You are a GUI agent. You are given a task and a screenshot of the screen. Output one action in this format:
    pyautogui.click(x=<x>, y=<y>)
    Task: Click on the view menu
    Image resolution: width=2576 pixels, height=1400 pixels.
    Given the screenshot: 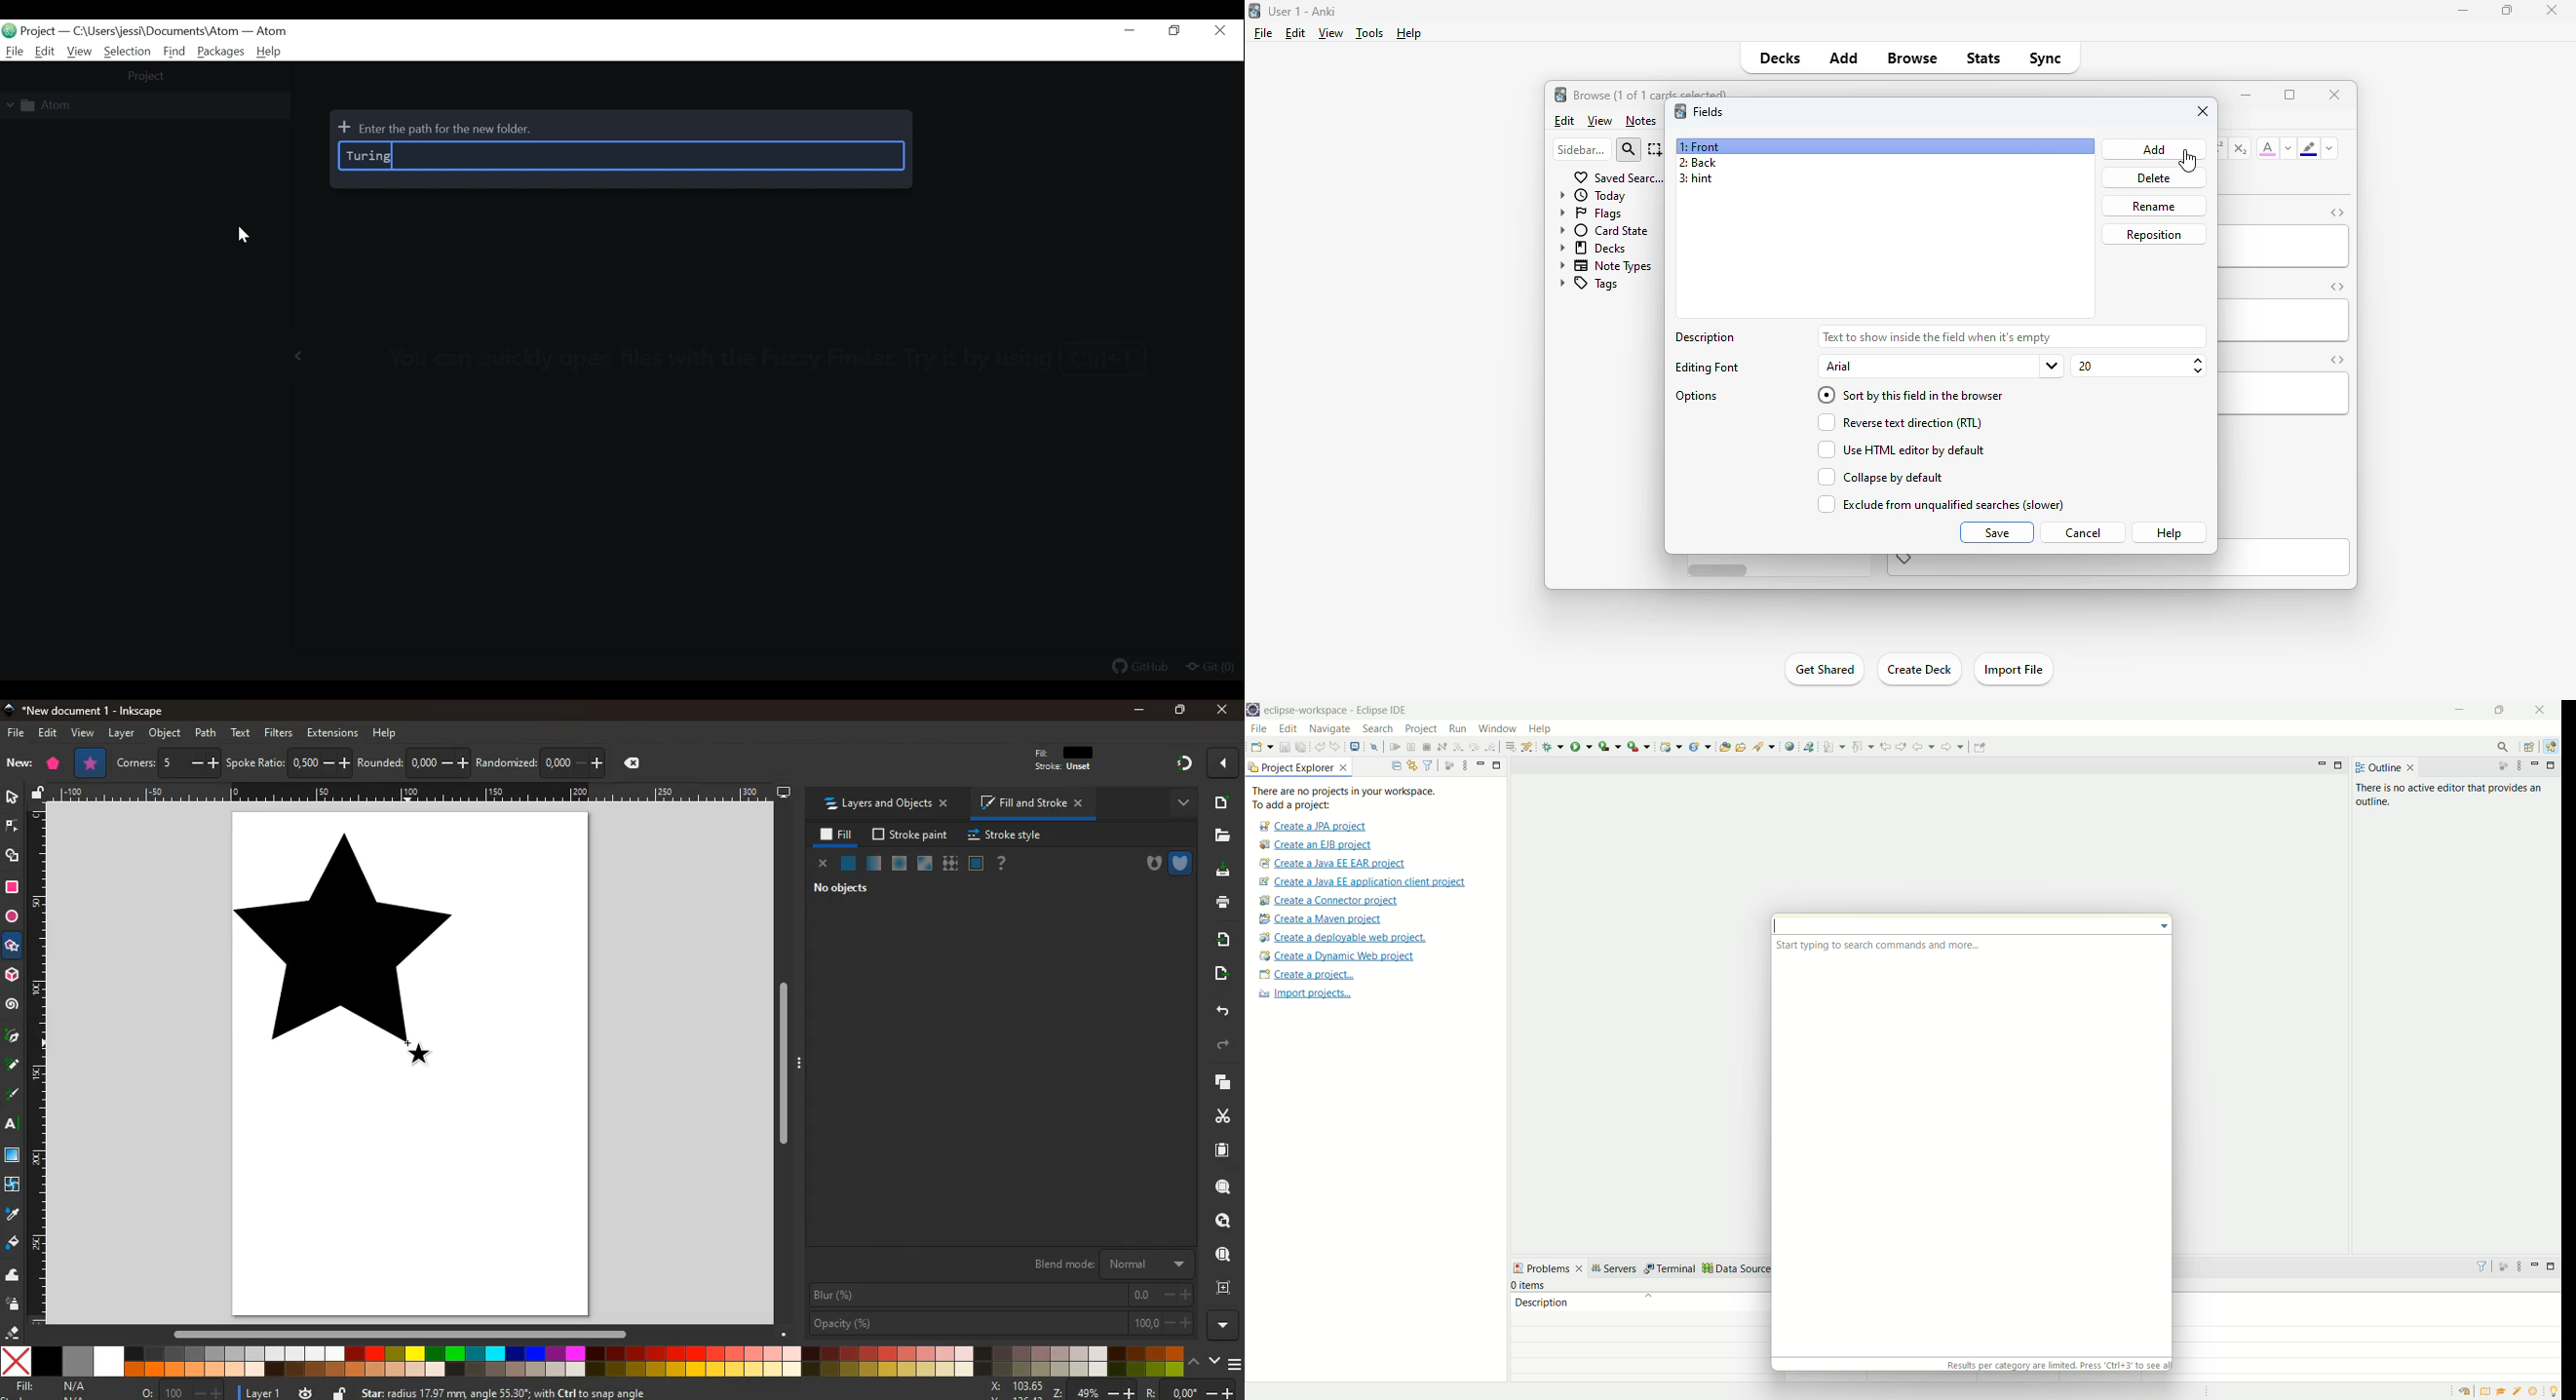 What is the action you would take?
    pyautogui.click(x=2521, y=1265)
    